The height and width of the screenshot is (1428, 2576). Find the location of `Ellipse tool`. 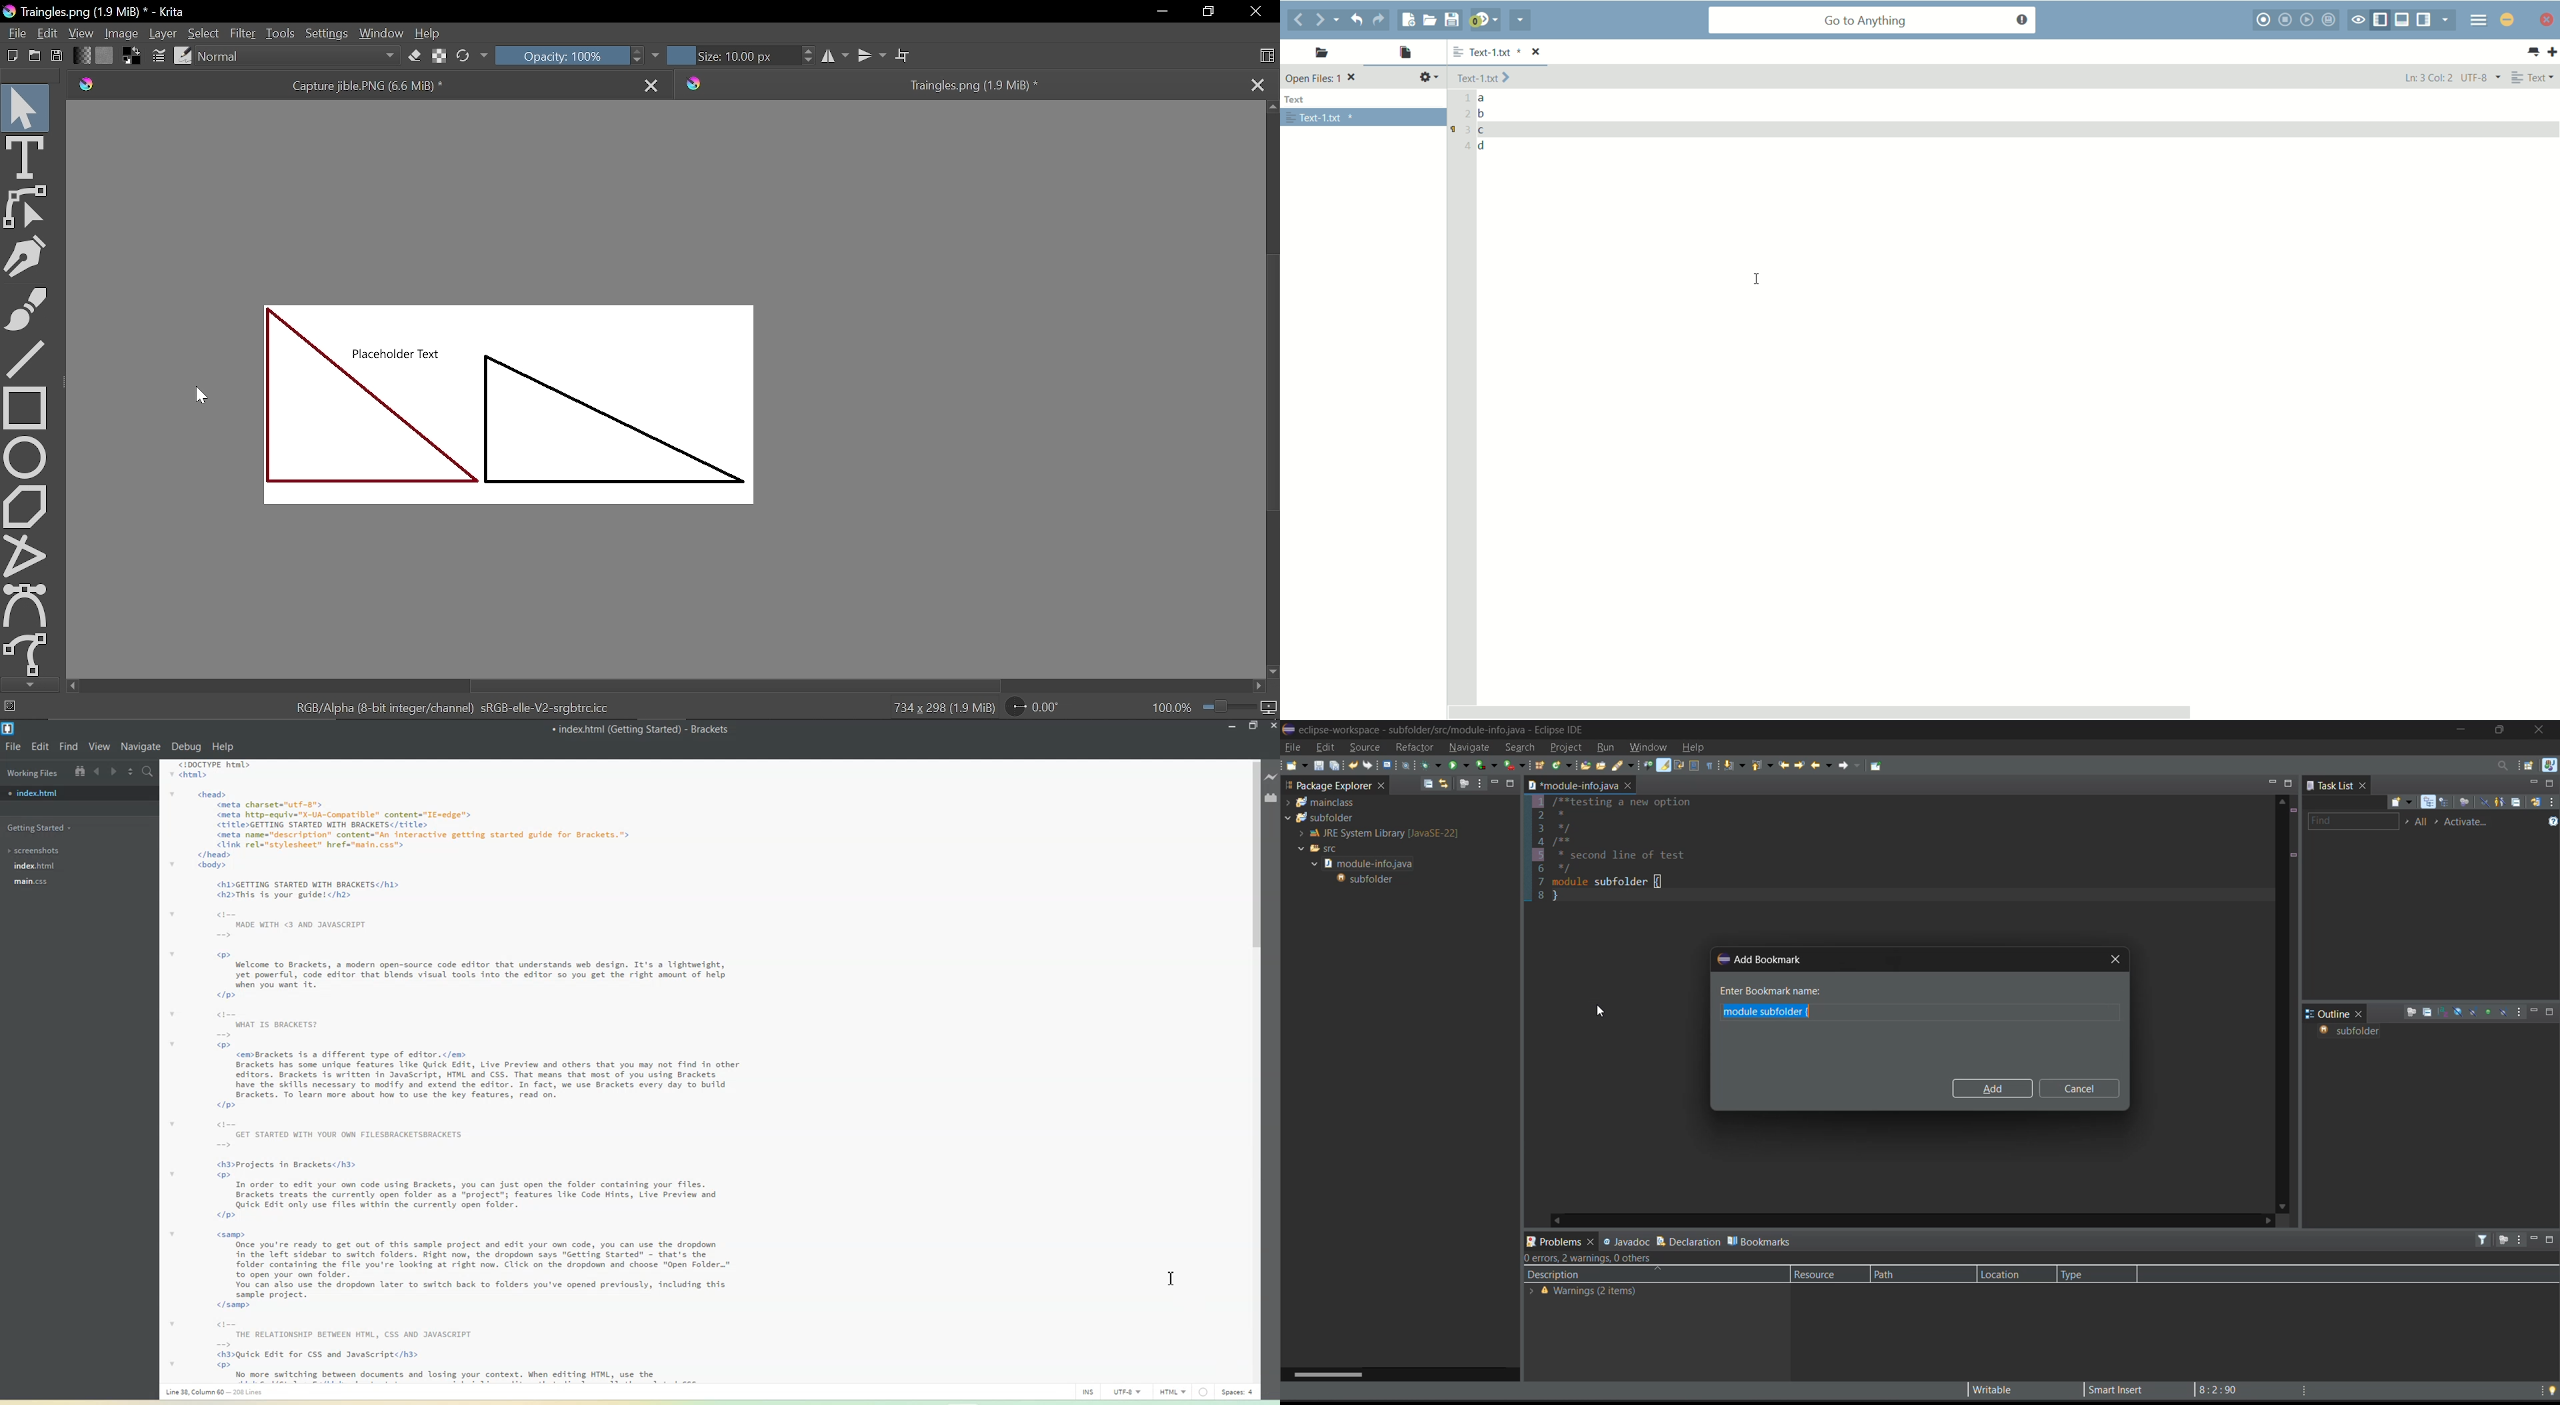

Ellipse tool is located at coordinates (25, 457).